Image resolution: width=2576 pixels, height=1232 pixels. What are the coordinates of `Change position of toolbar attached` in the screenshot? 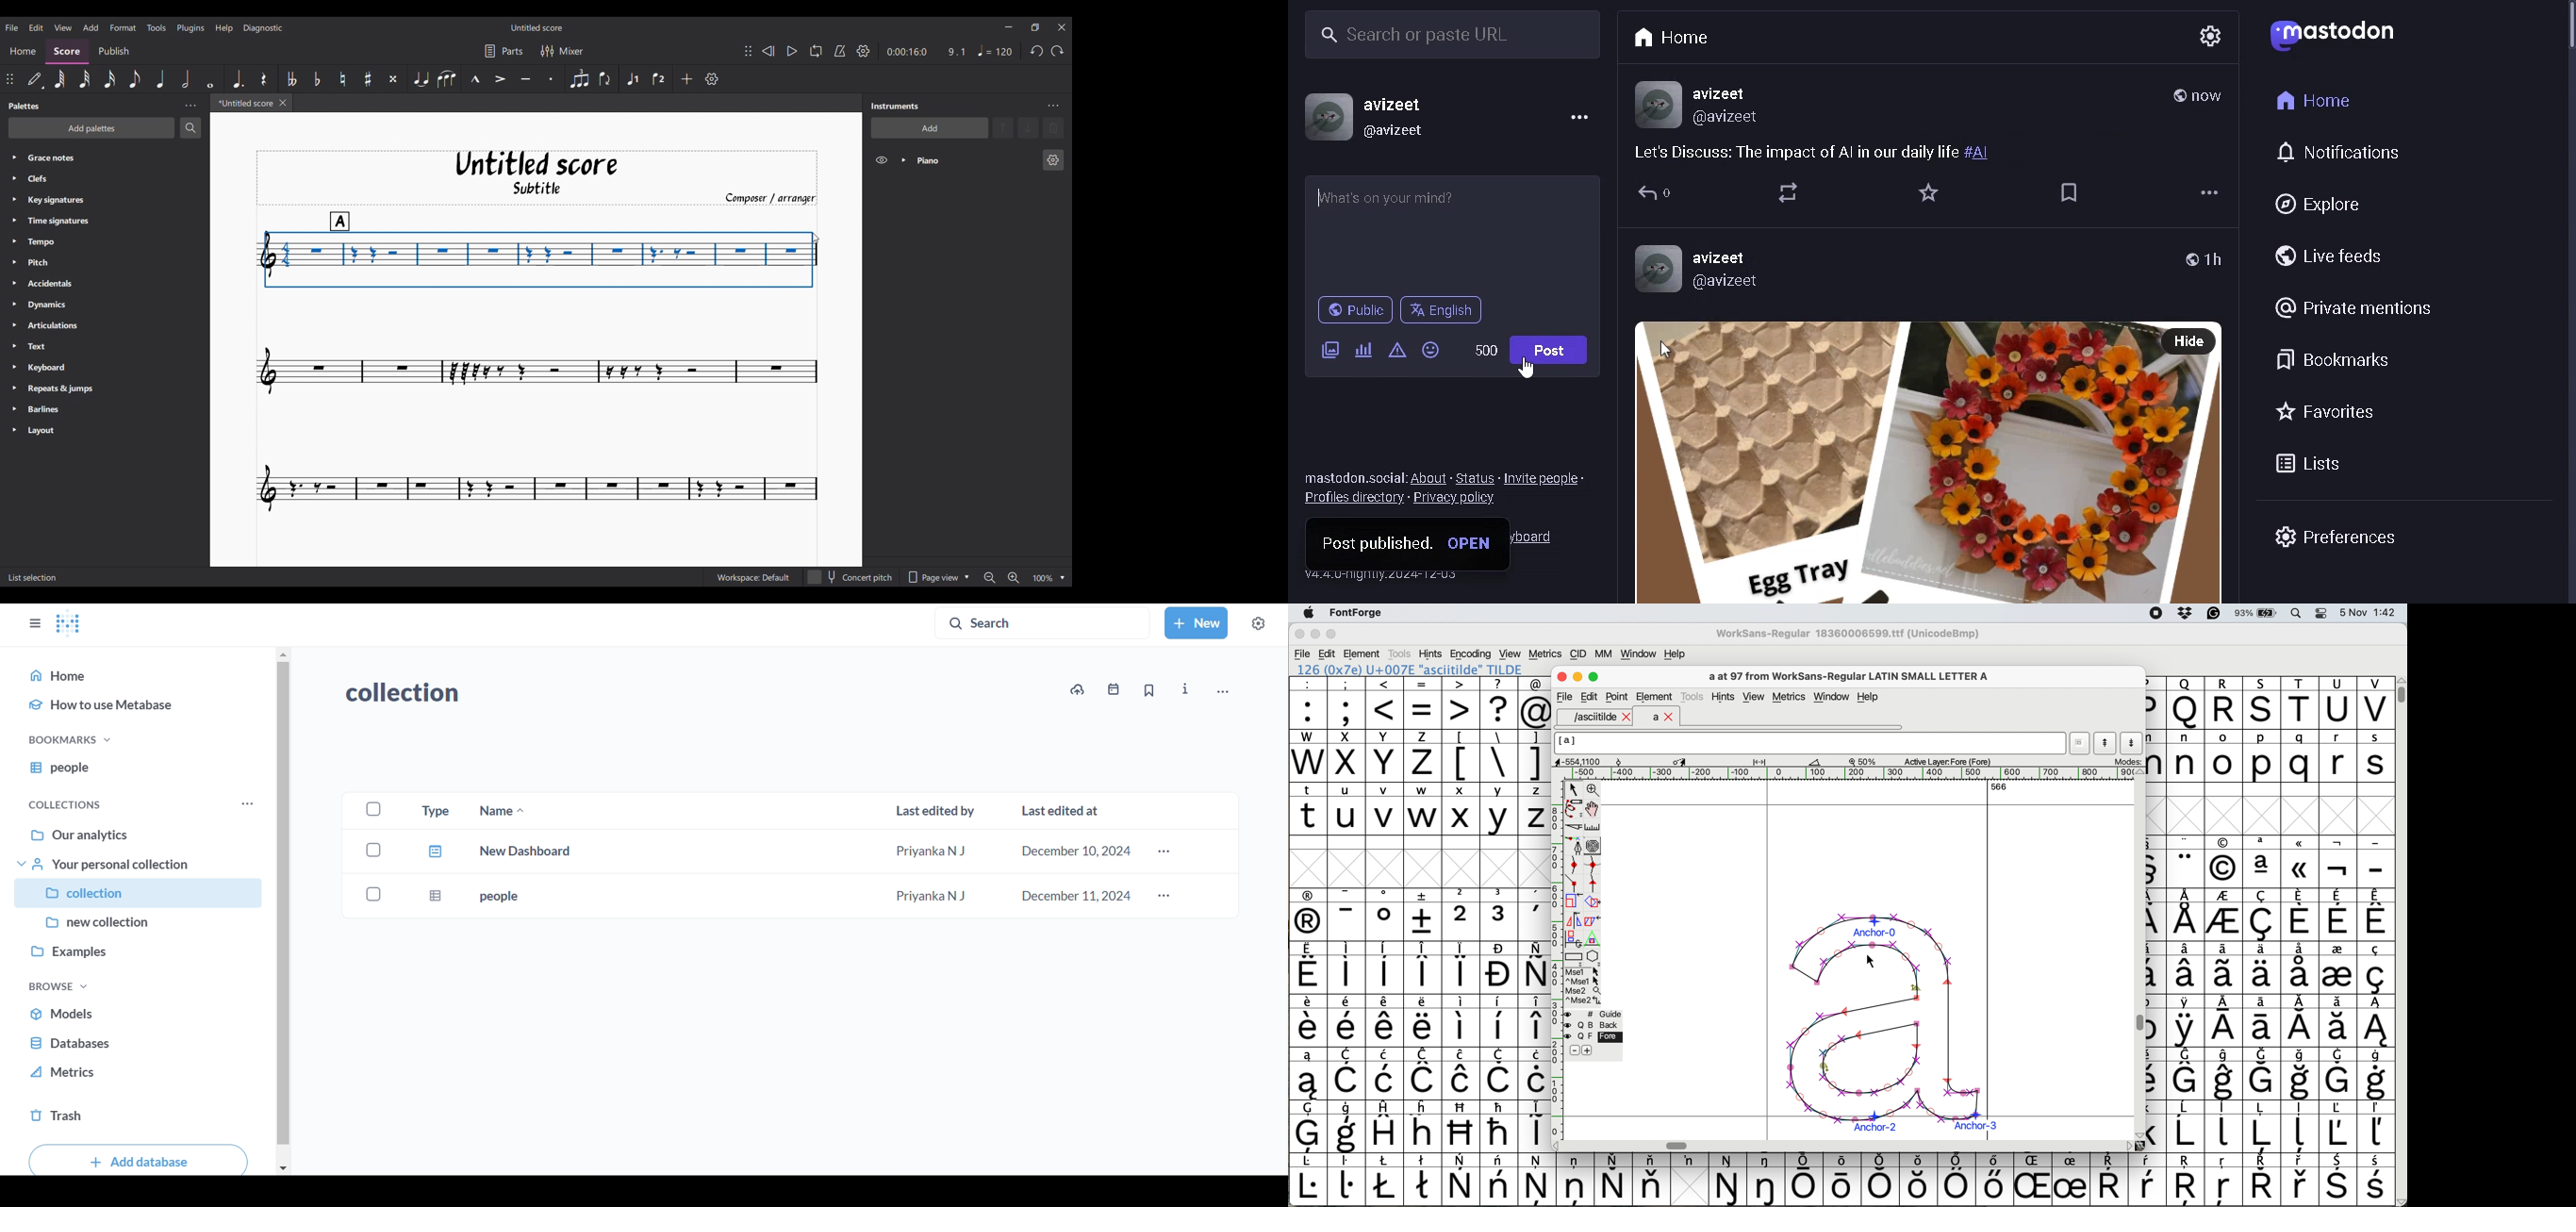 It's located at (749, 51).